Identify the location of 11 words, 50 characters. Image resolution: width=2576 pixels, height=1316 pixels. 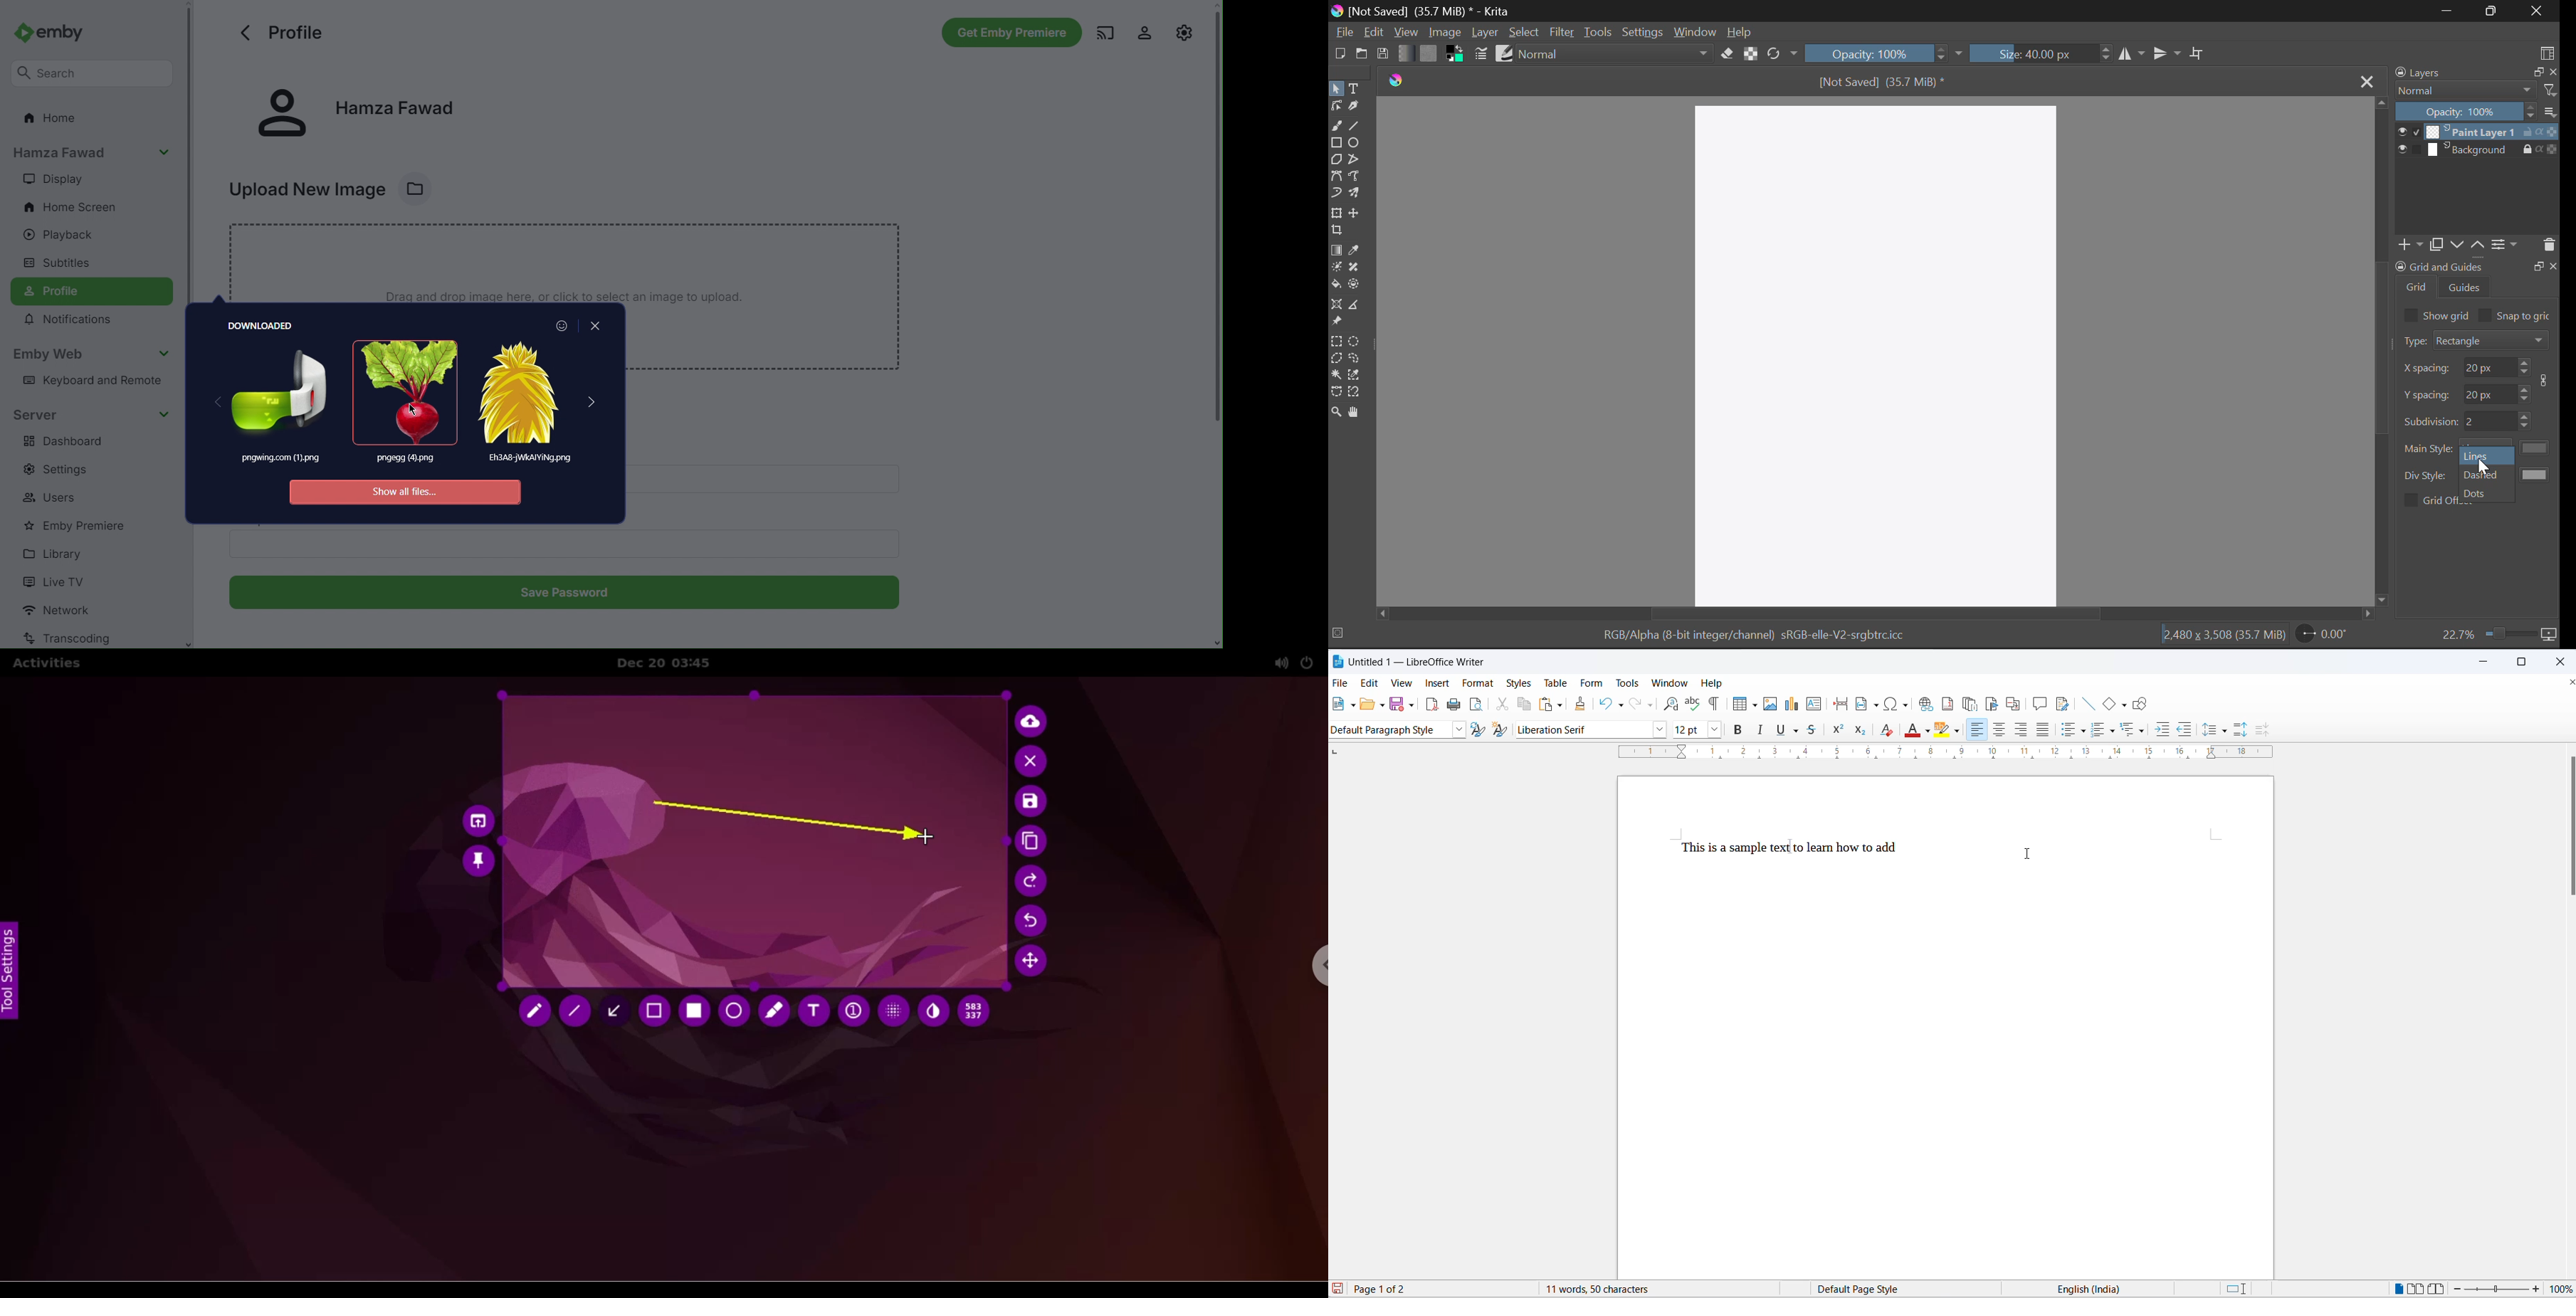
(1600, 1289).